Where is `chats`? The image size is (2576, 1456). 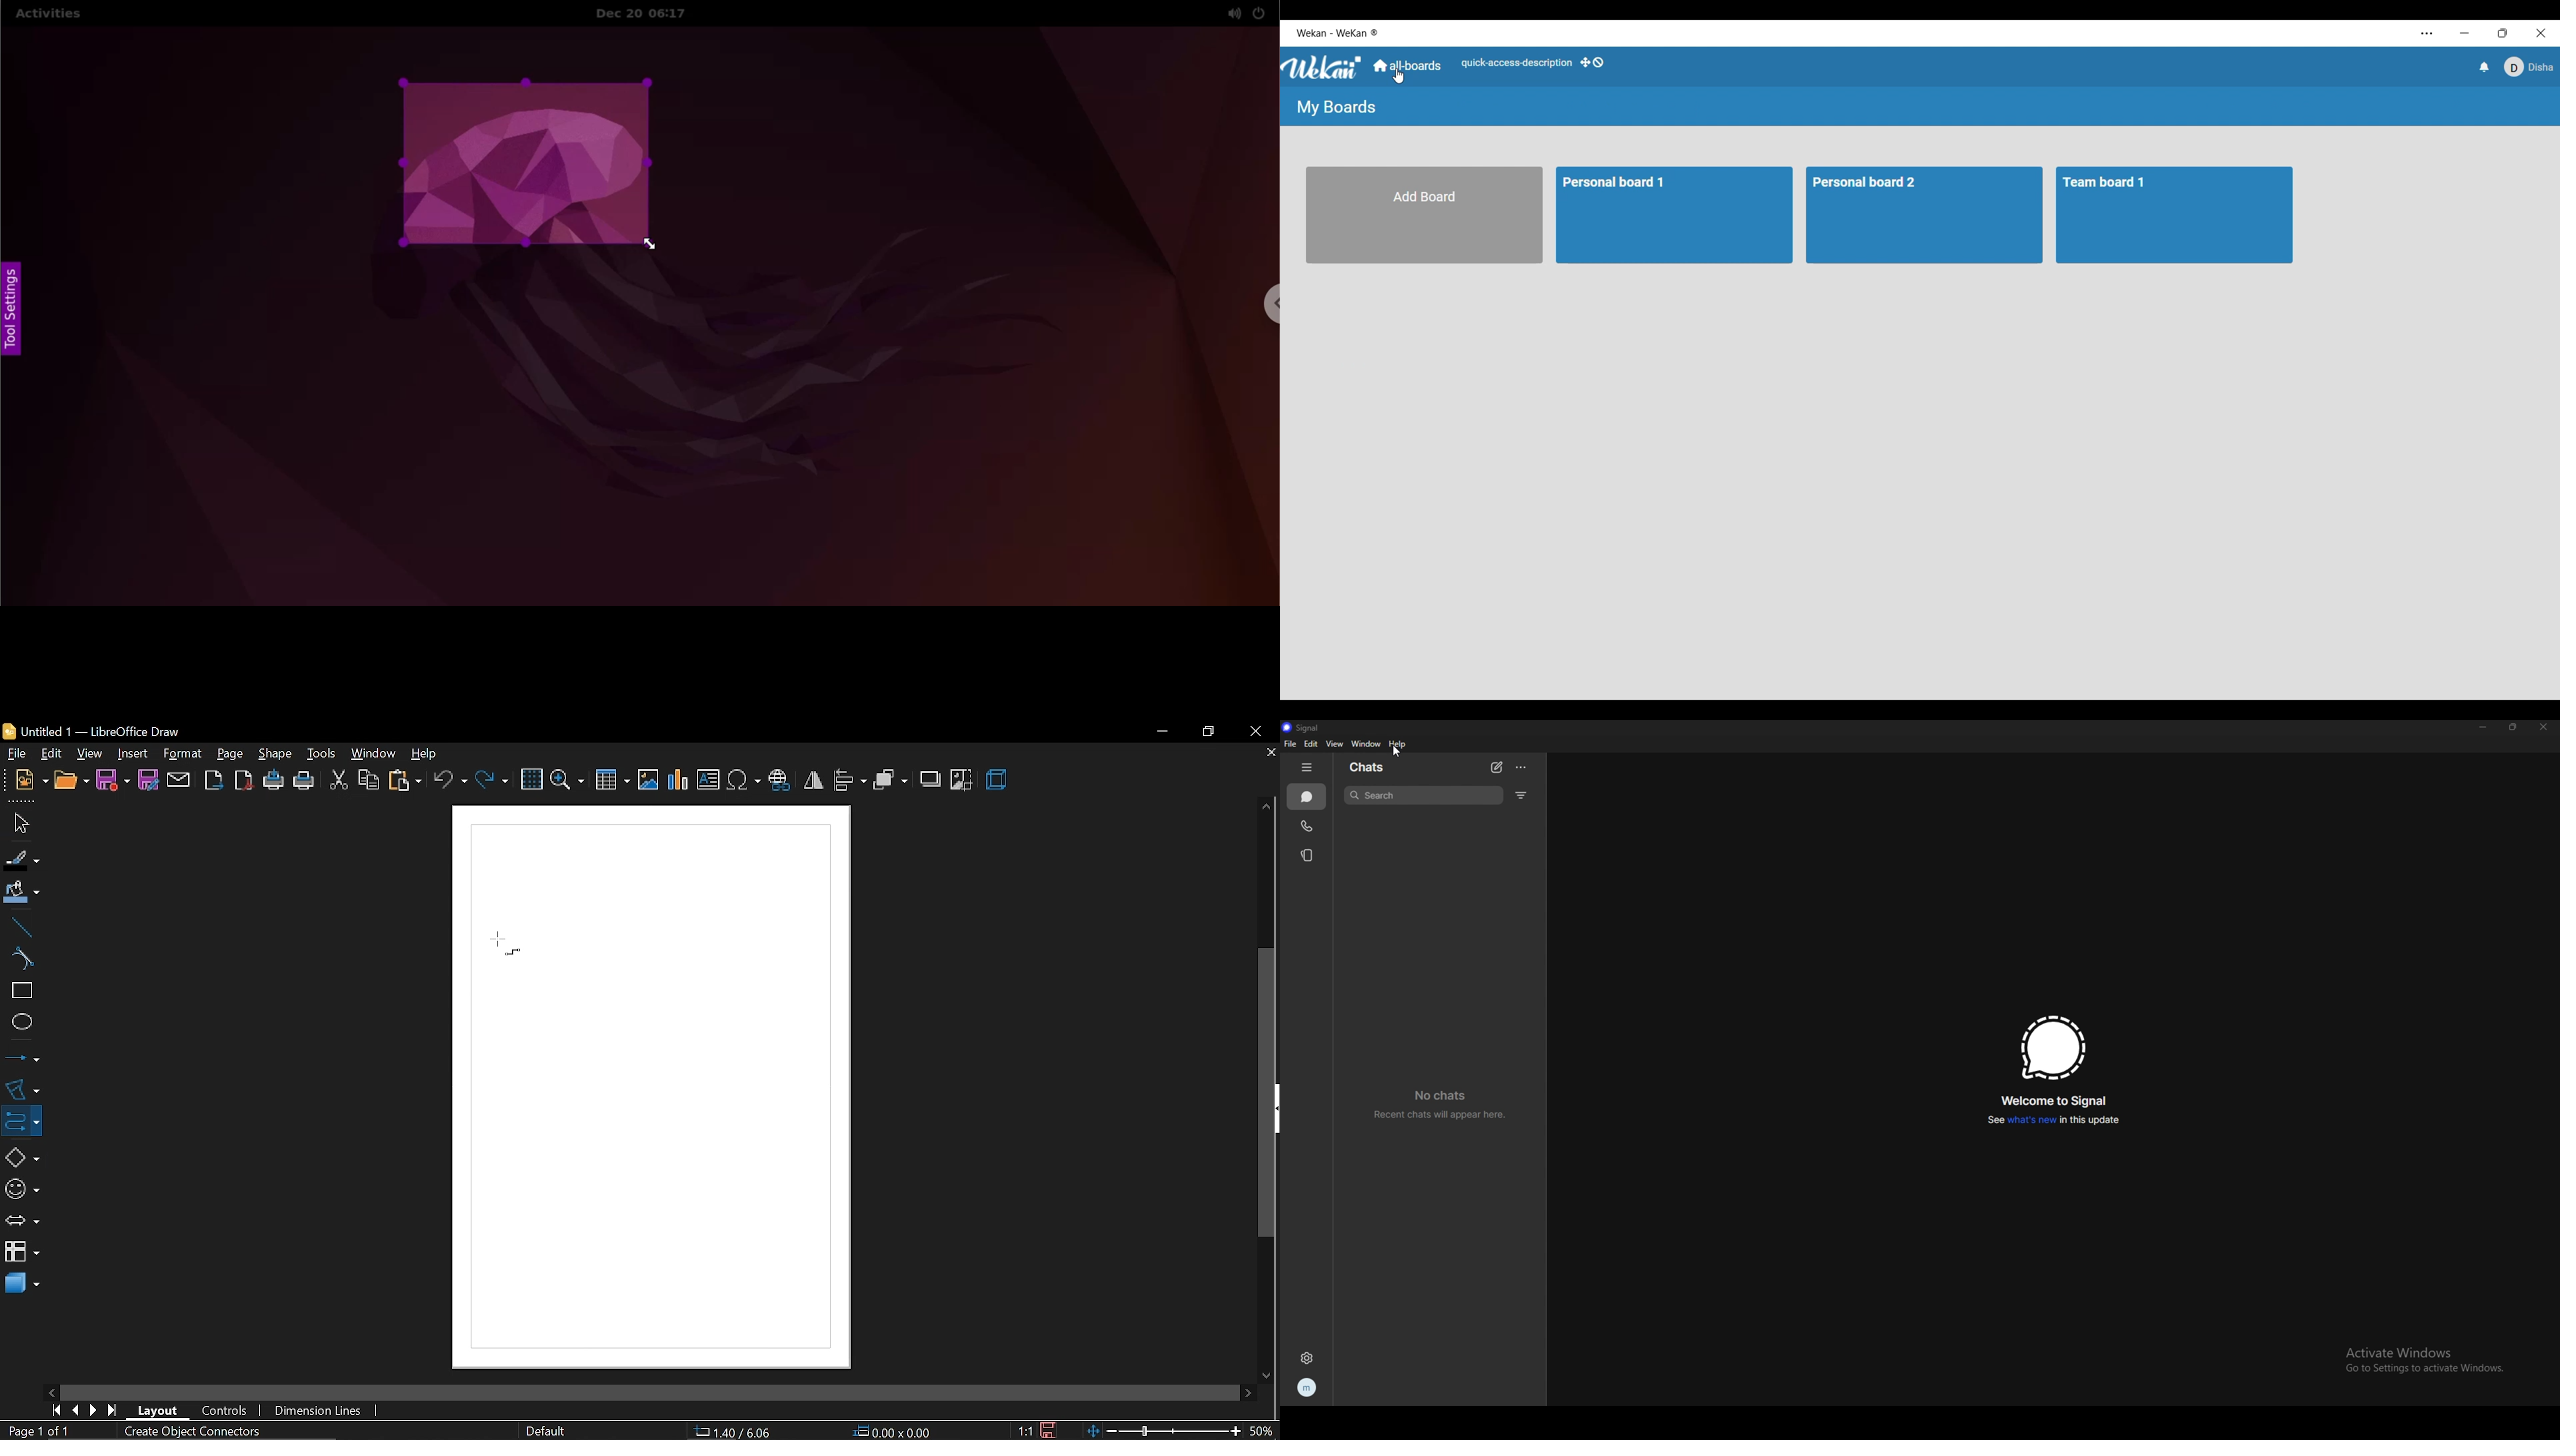 chats is located at coordinates (1307, 797).